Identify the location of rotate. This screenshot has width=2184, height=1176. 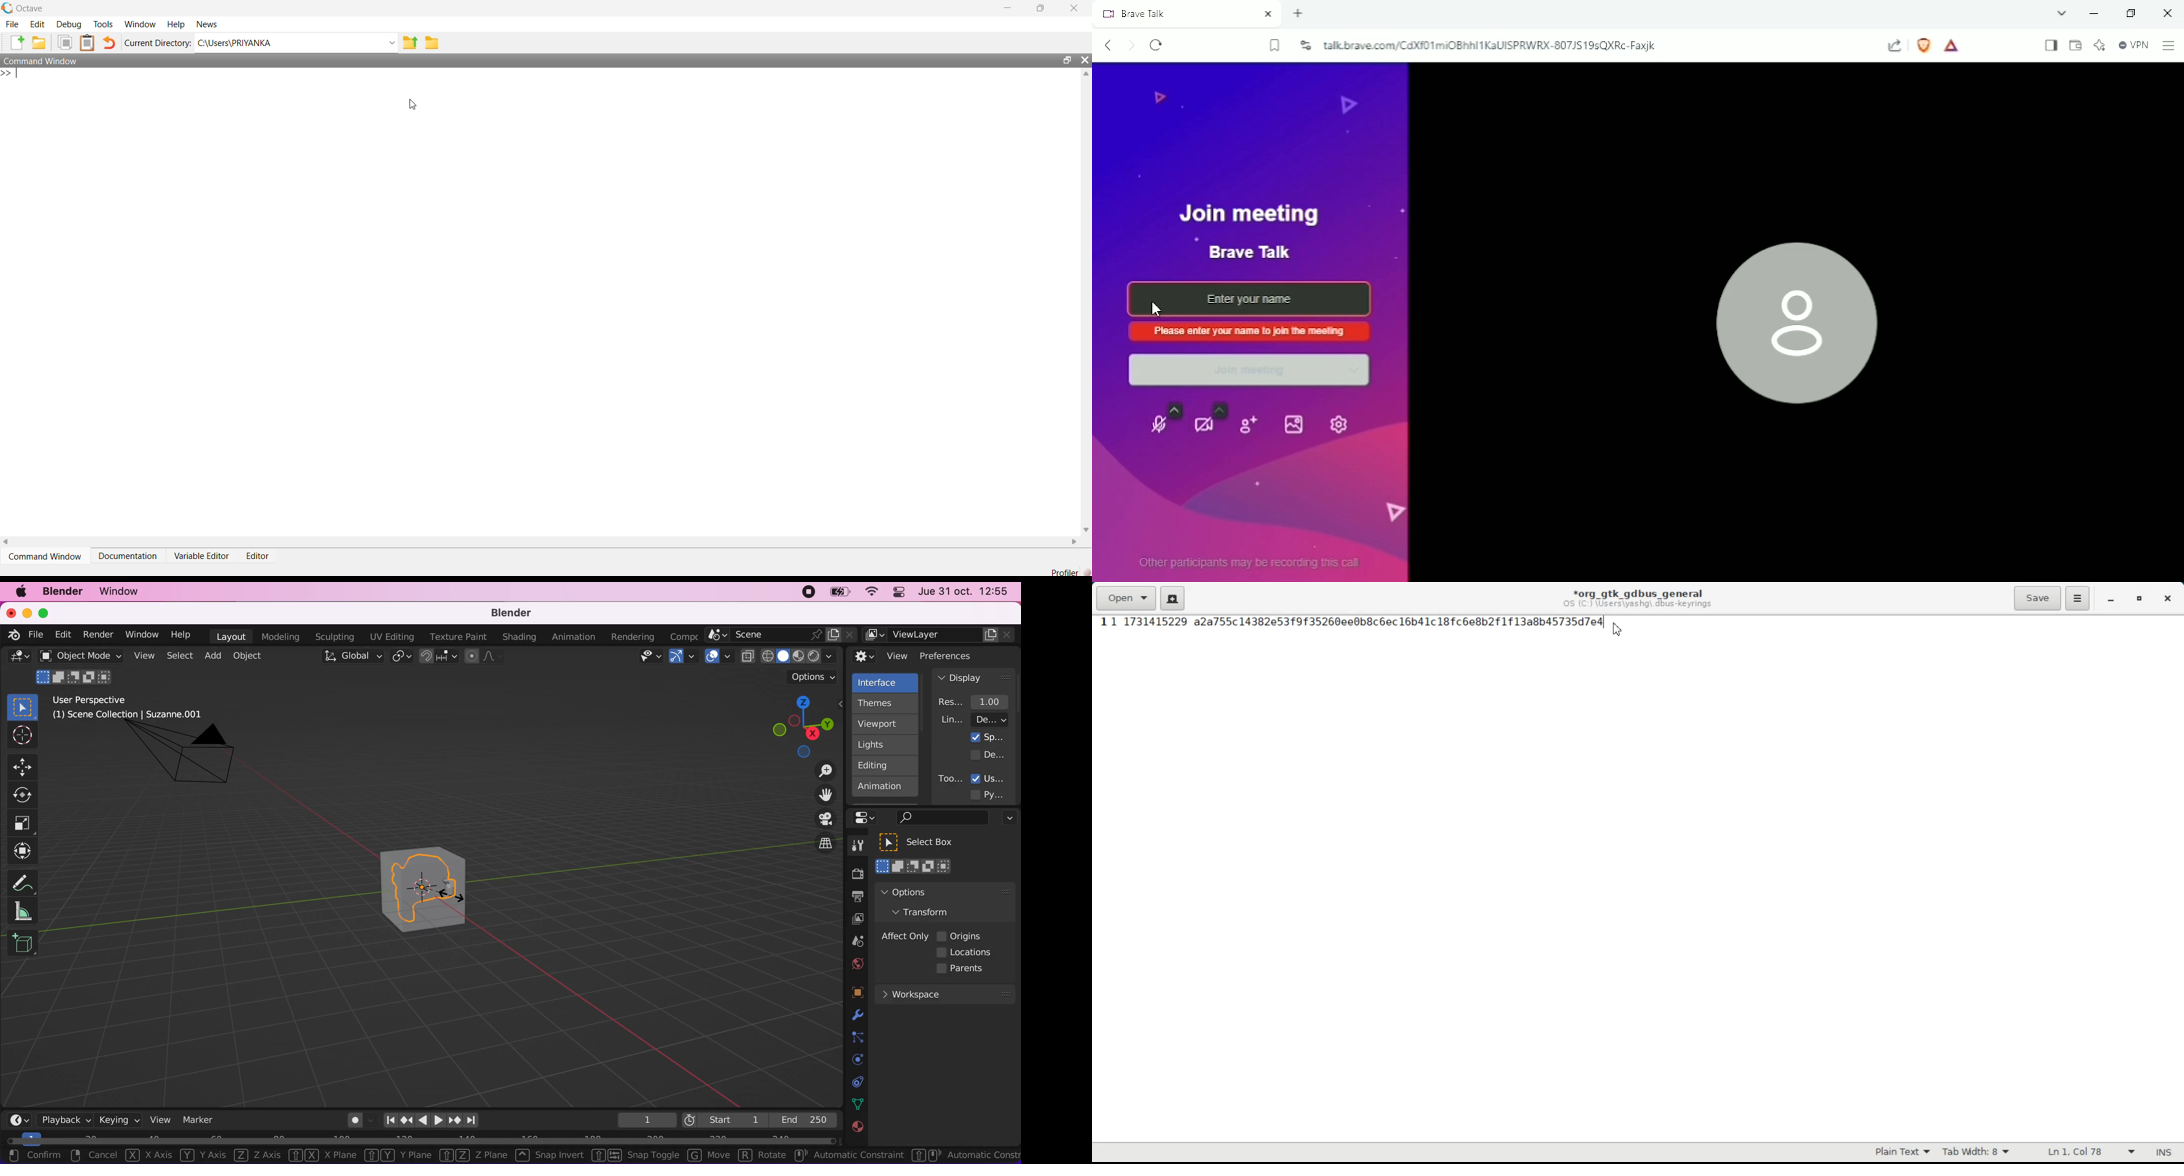
(762, 1157).